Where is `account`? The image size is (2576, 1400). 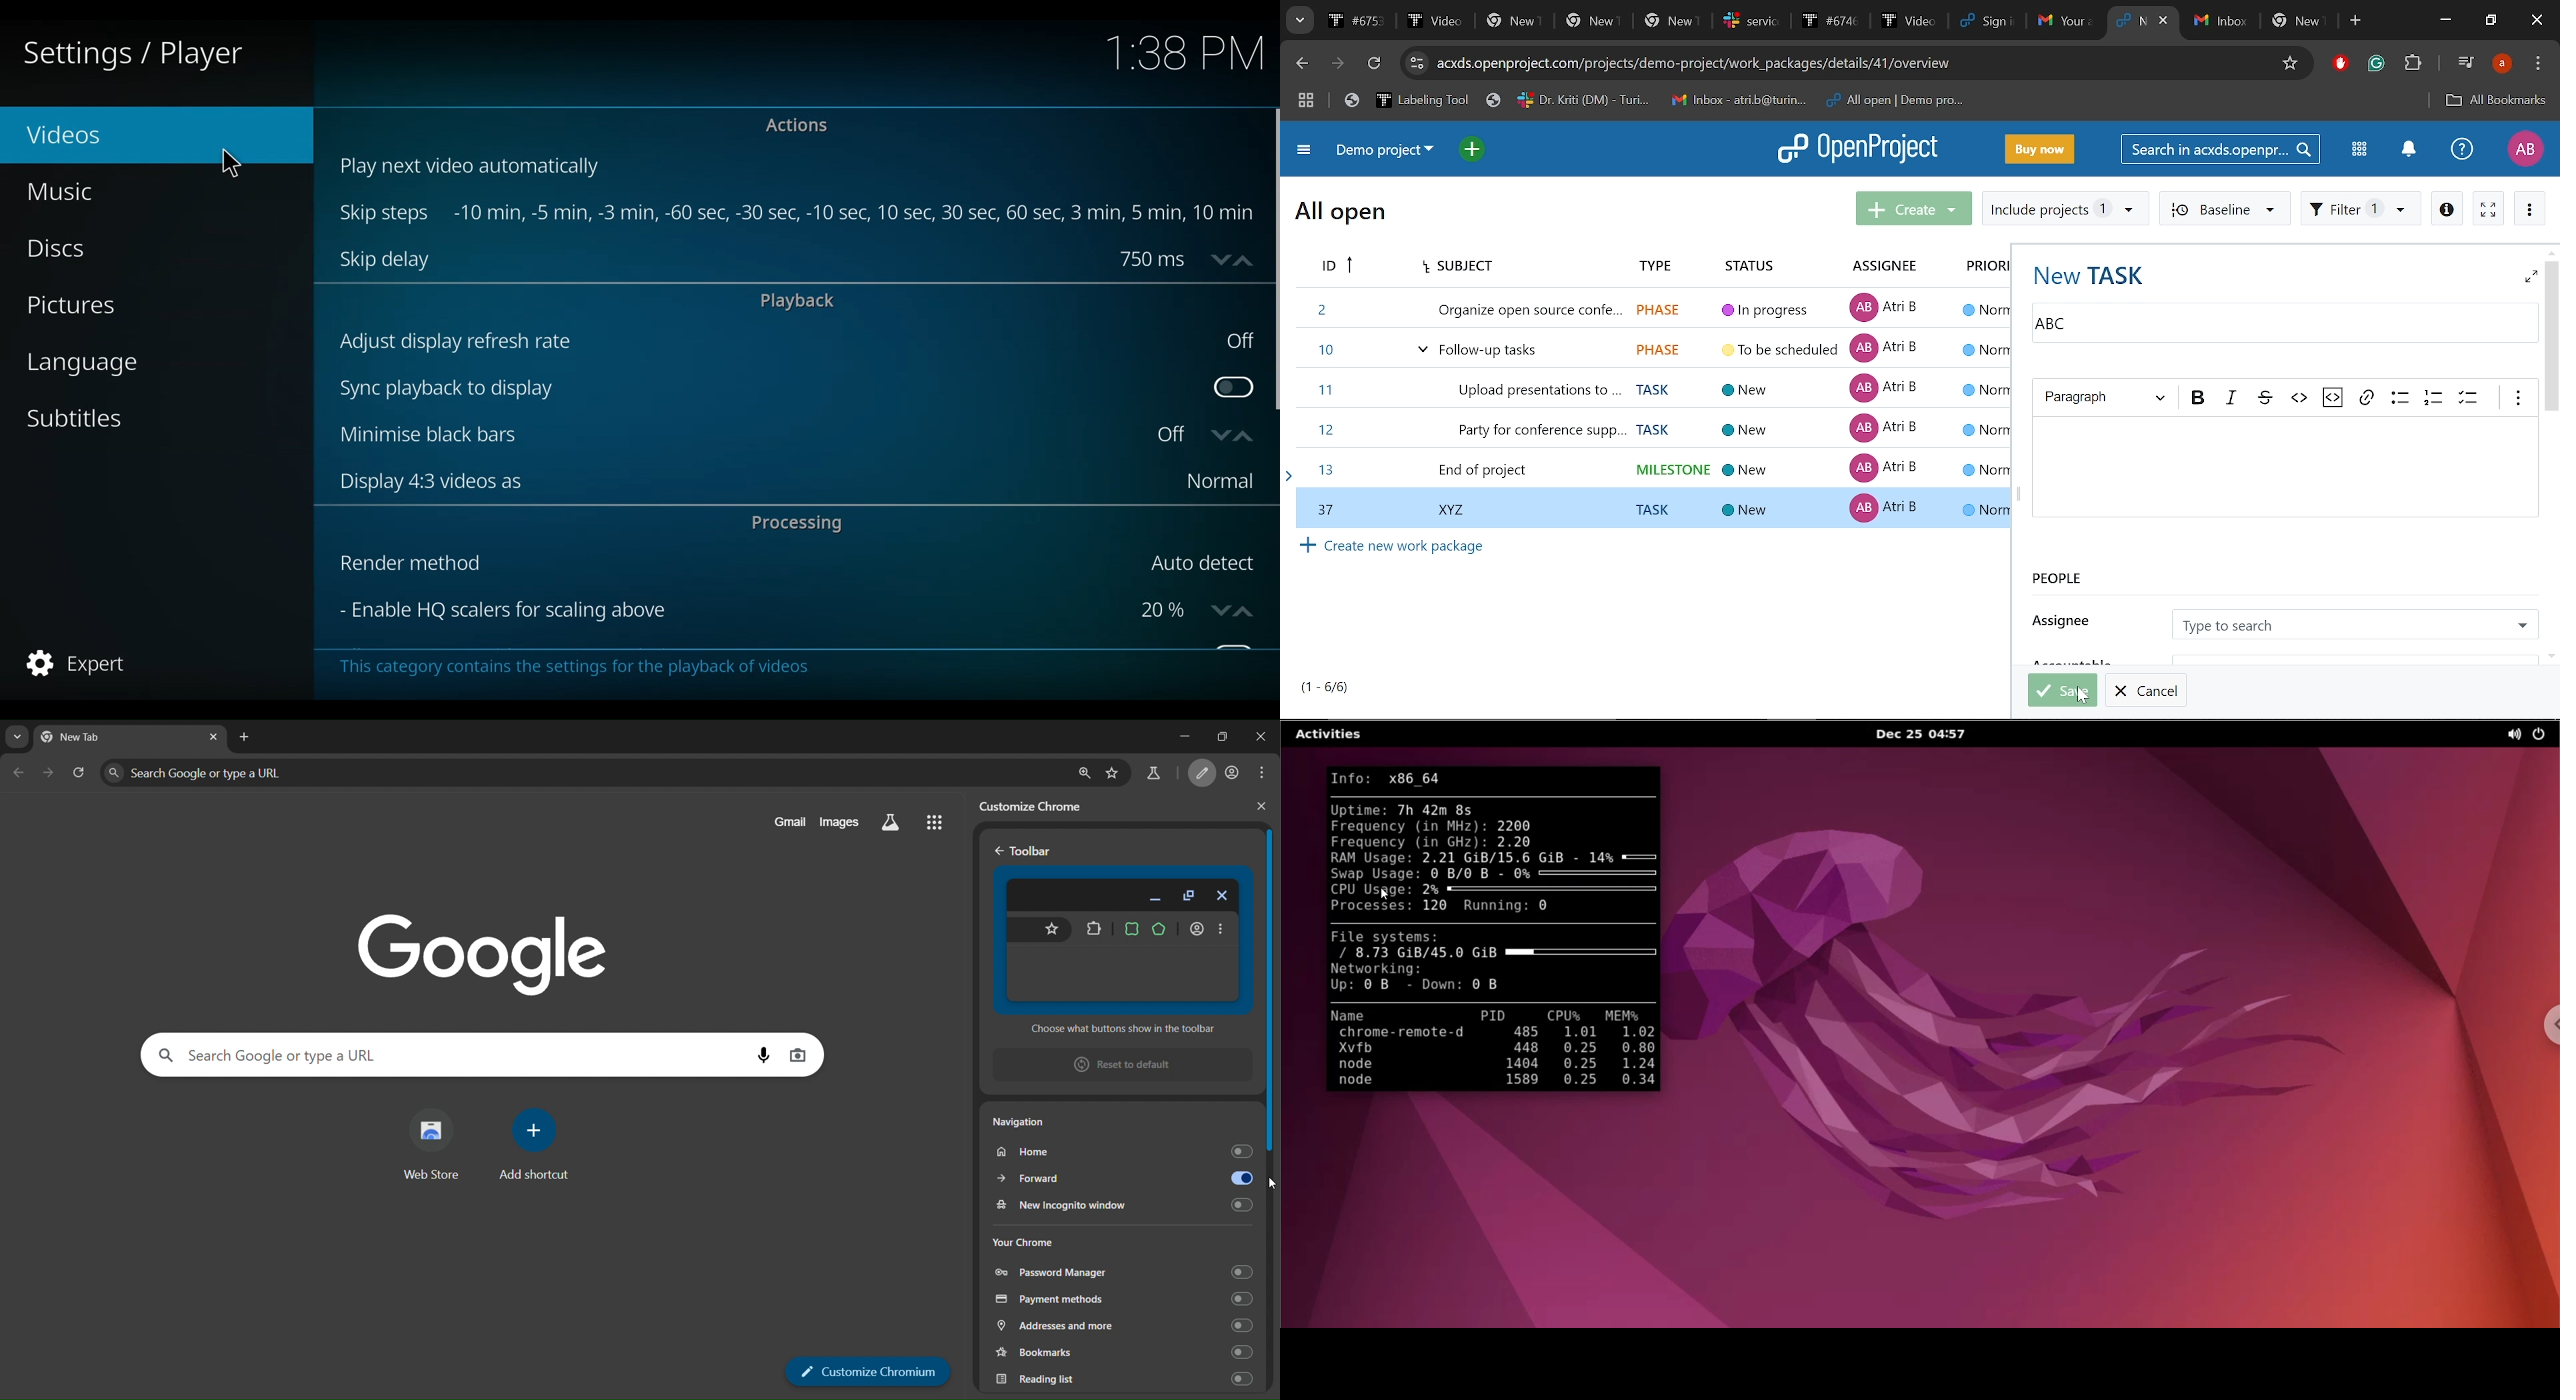
account is located at coordinates (1233, 773).